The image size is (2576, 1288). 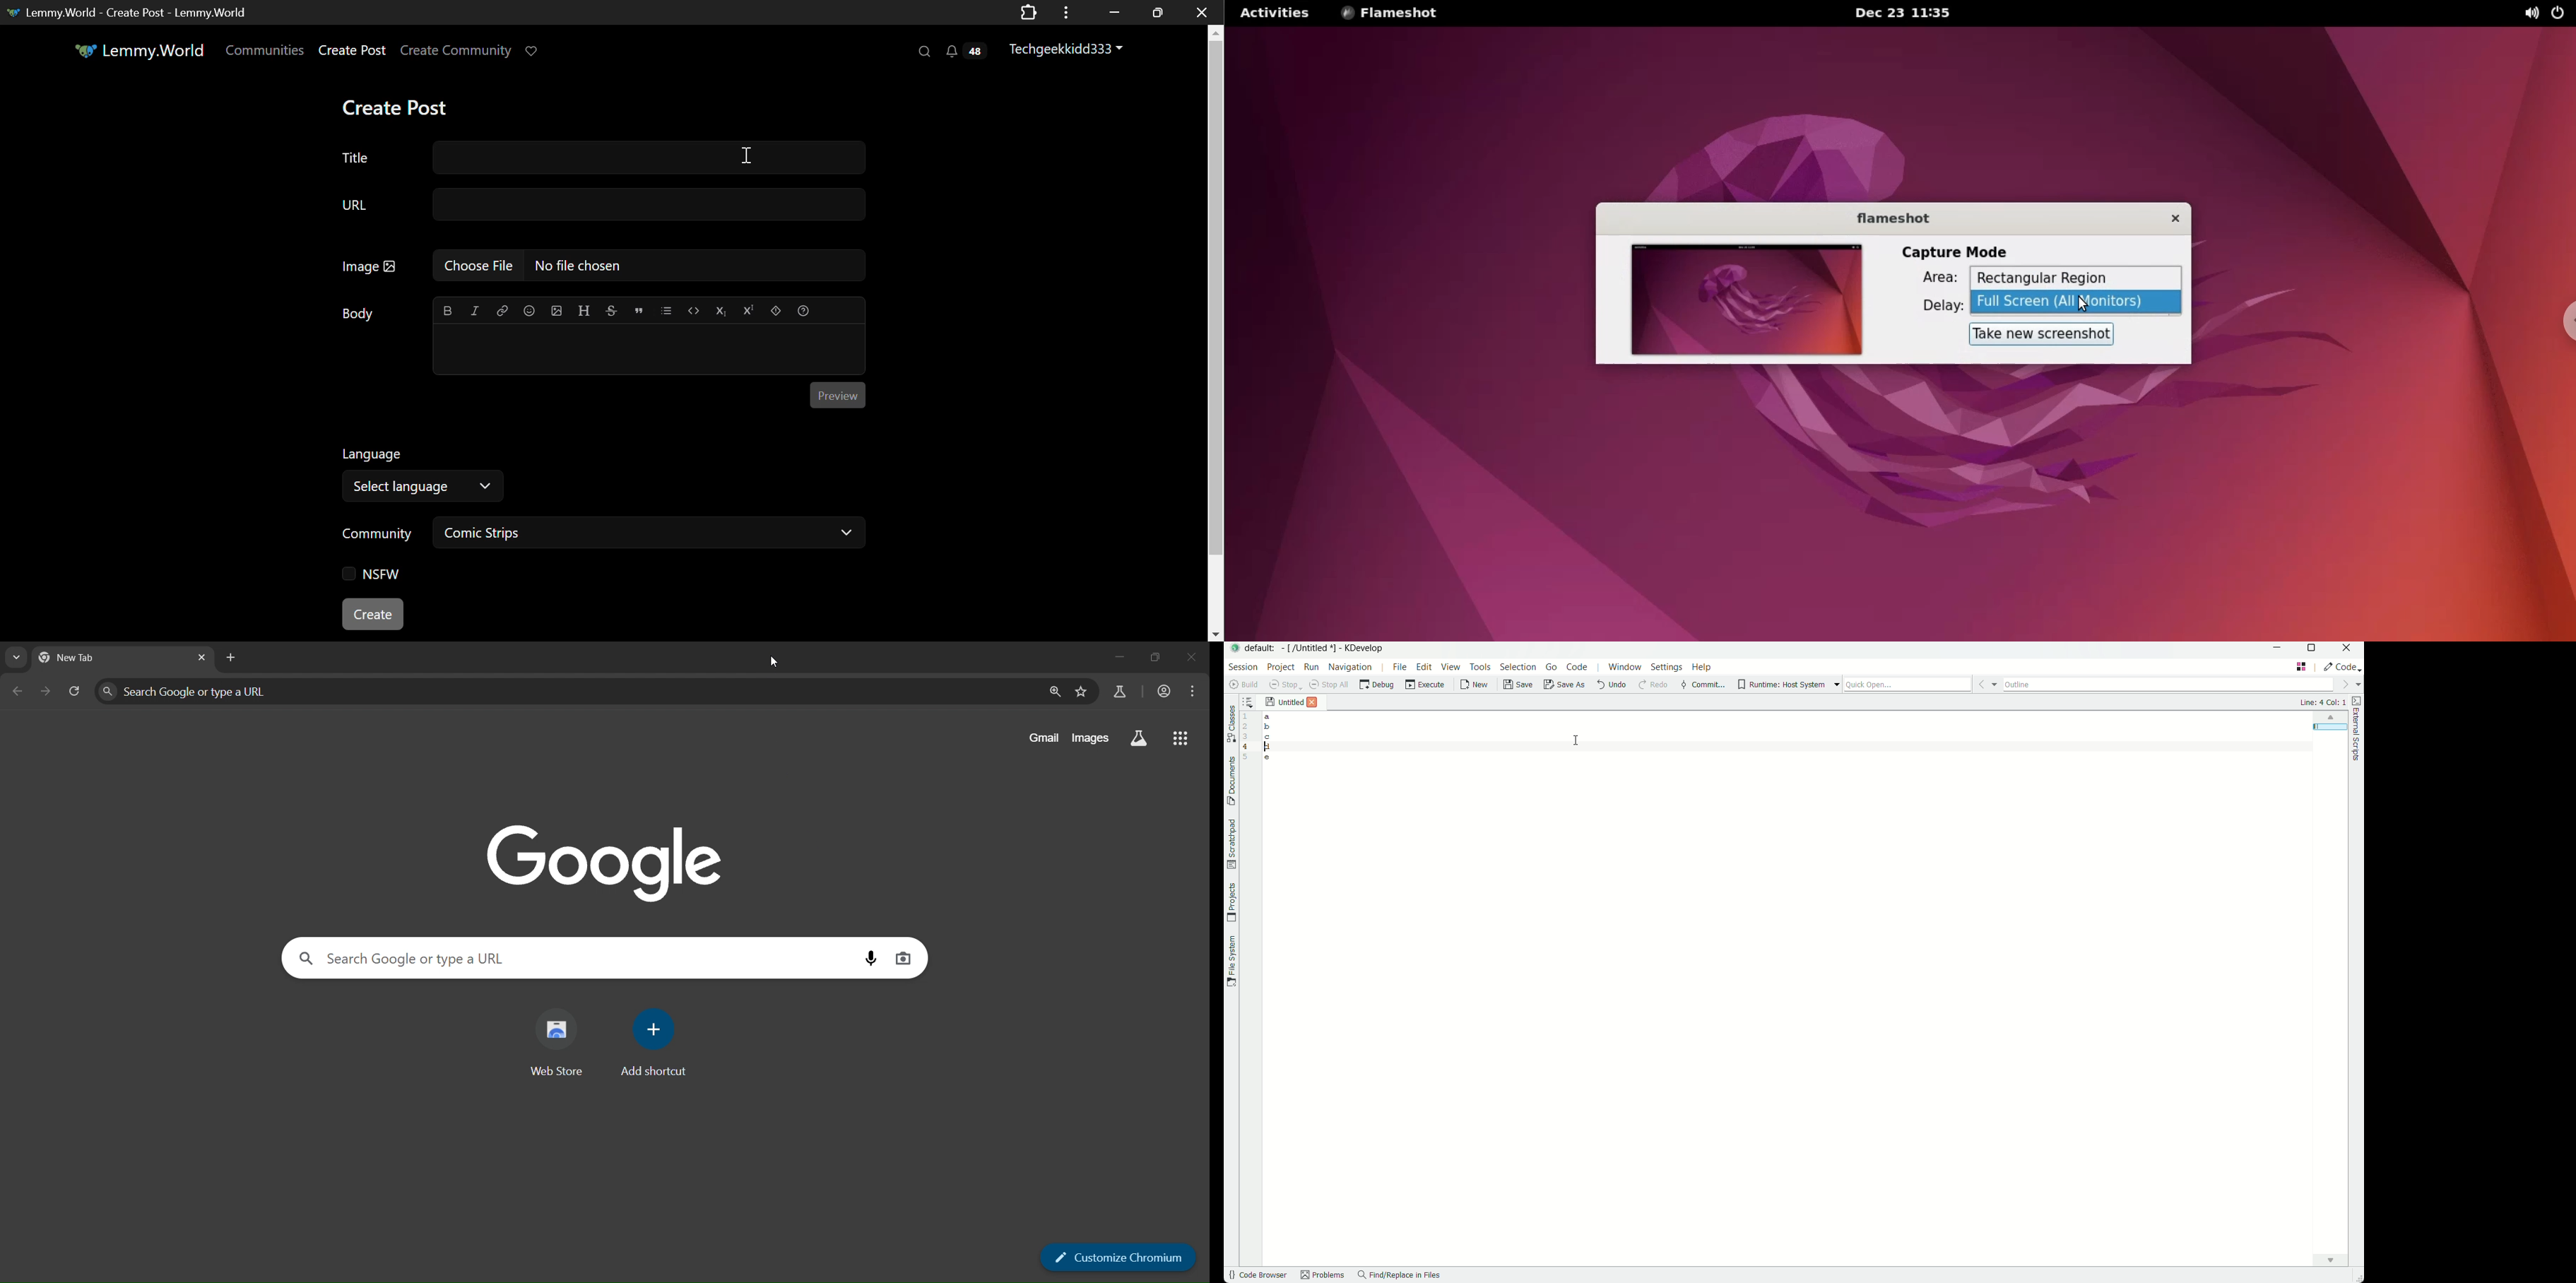 What do you see at coordinates (1923, 684) in the screenshot?
I see `quick open` at bounding box center [1923, 684].